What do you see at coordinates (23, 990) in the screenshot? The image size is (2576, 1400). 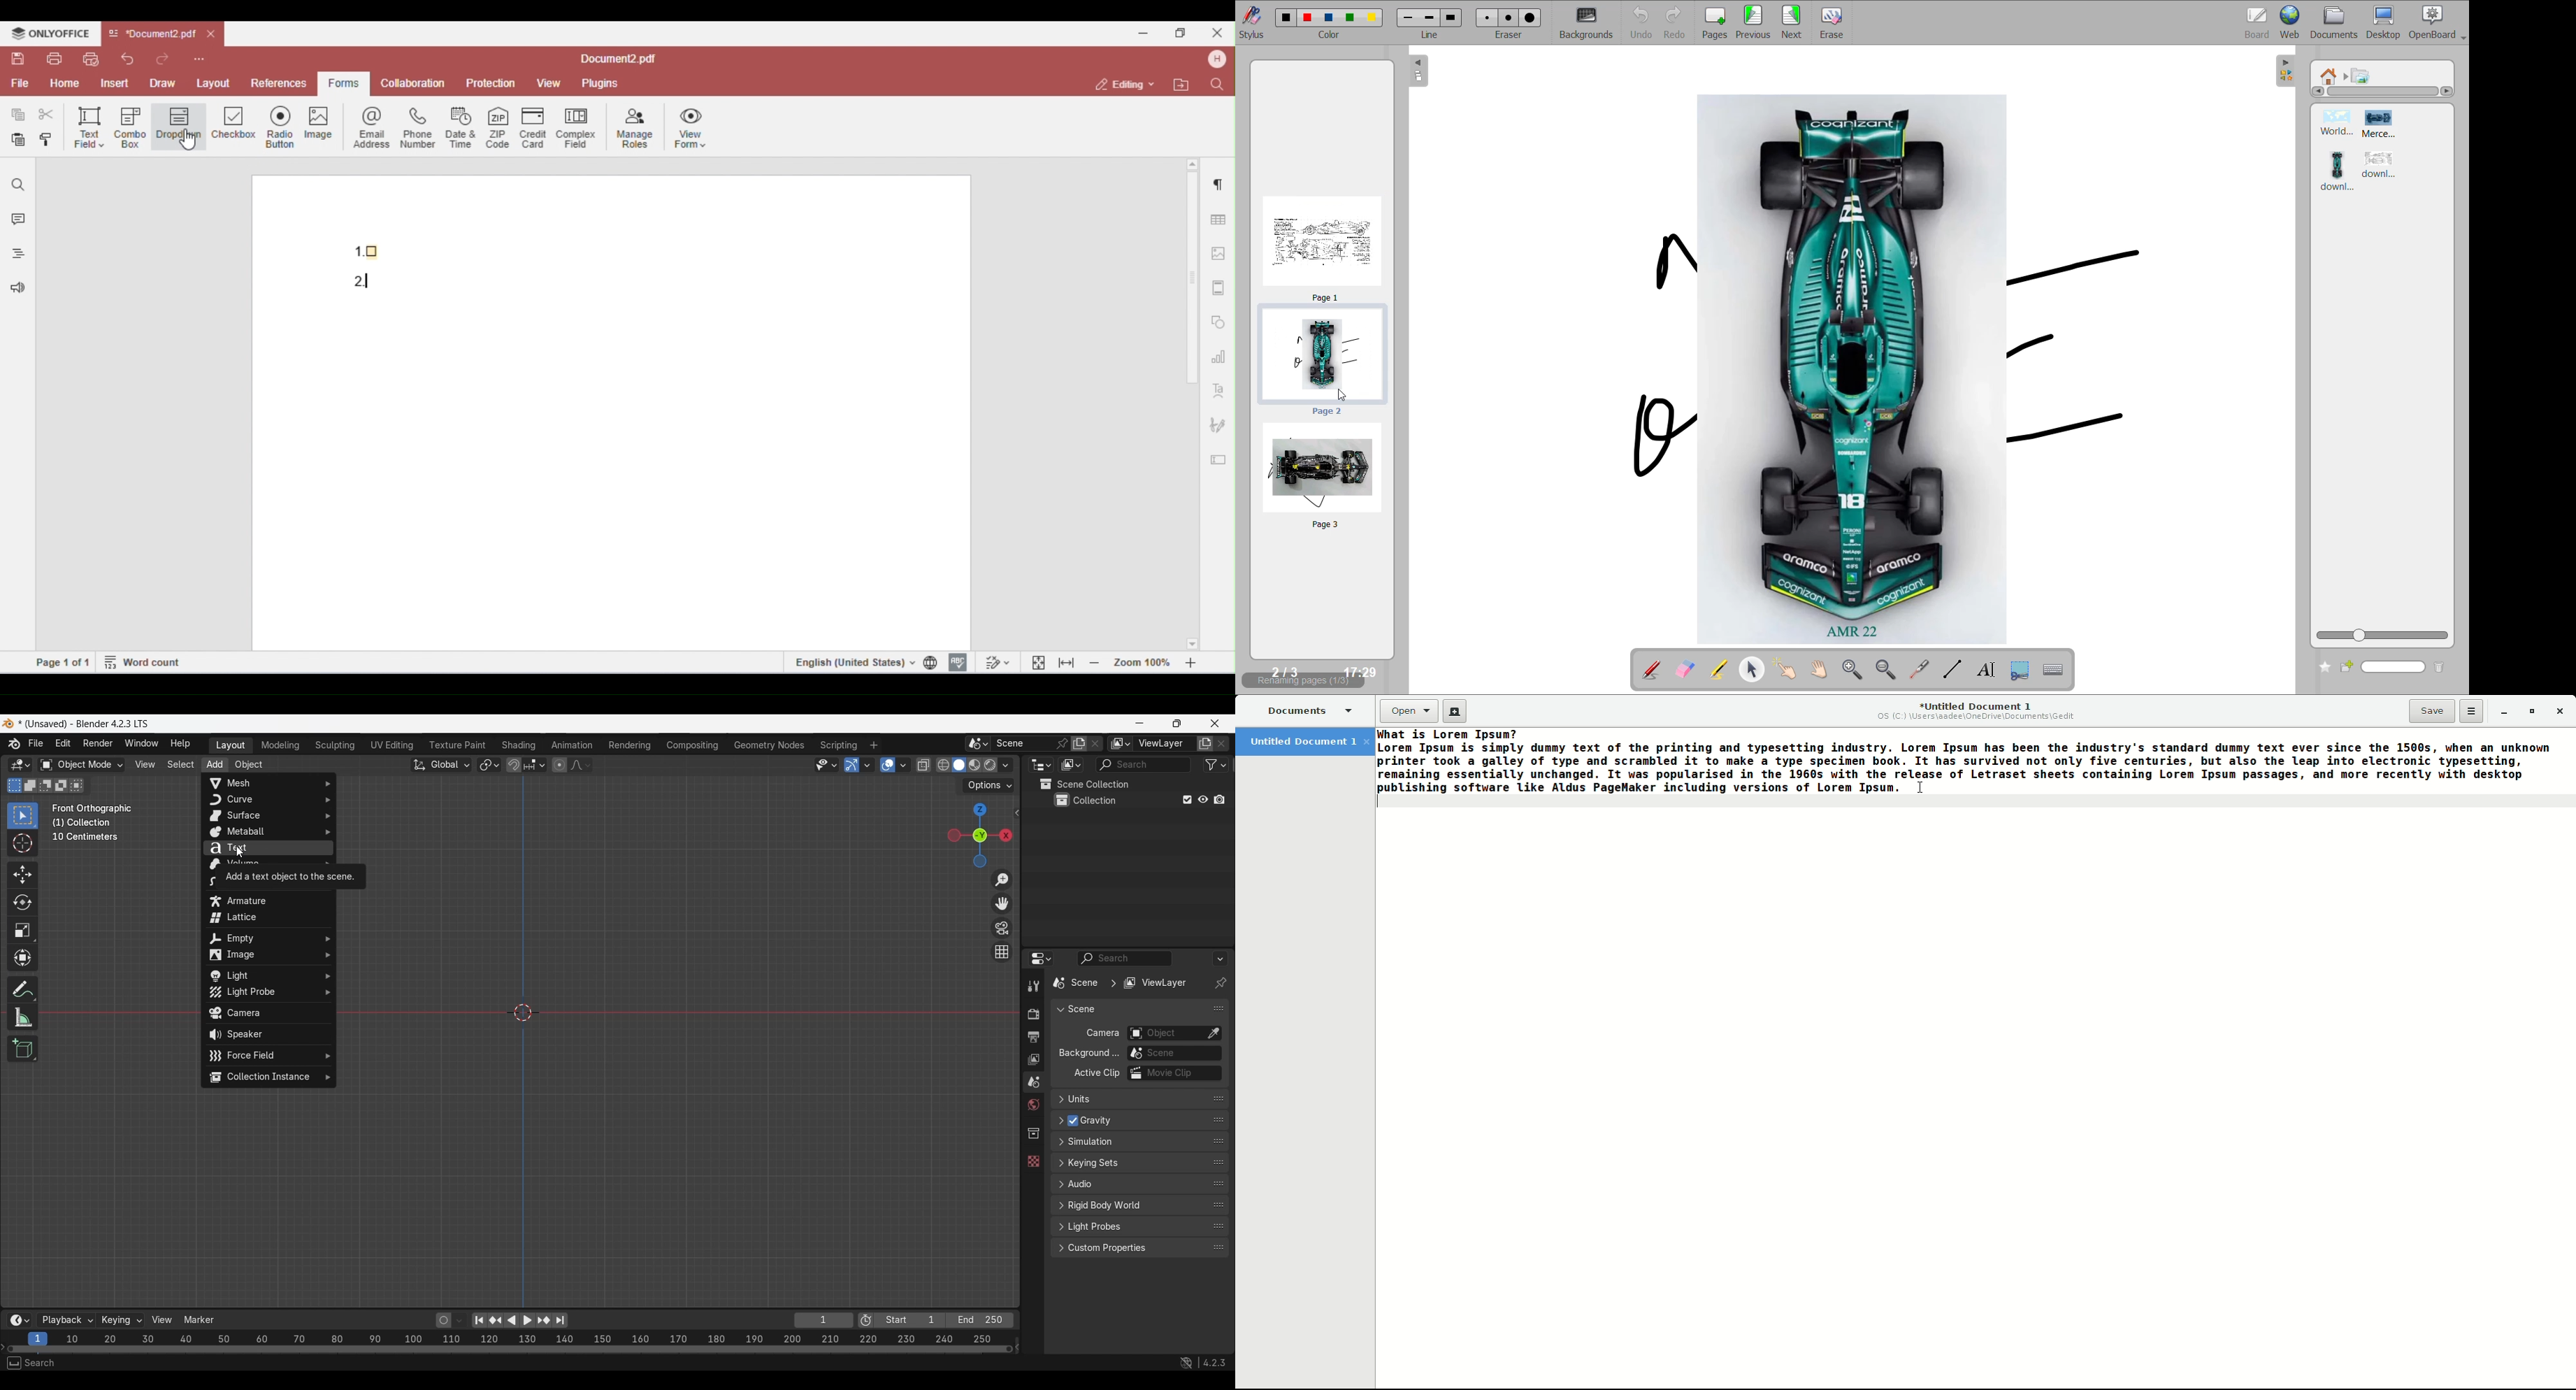 I see `Annotate` at bounding box center [23, 990].